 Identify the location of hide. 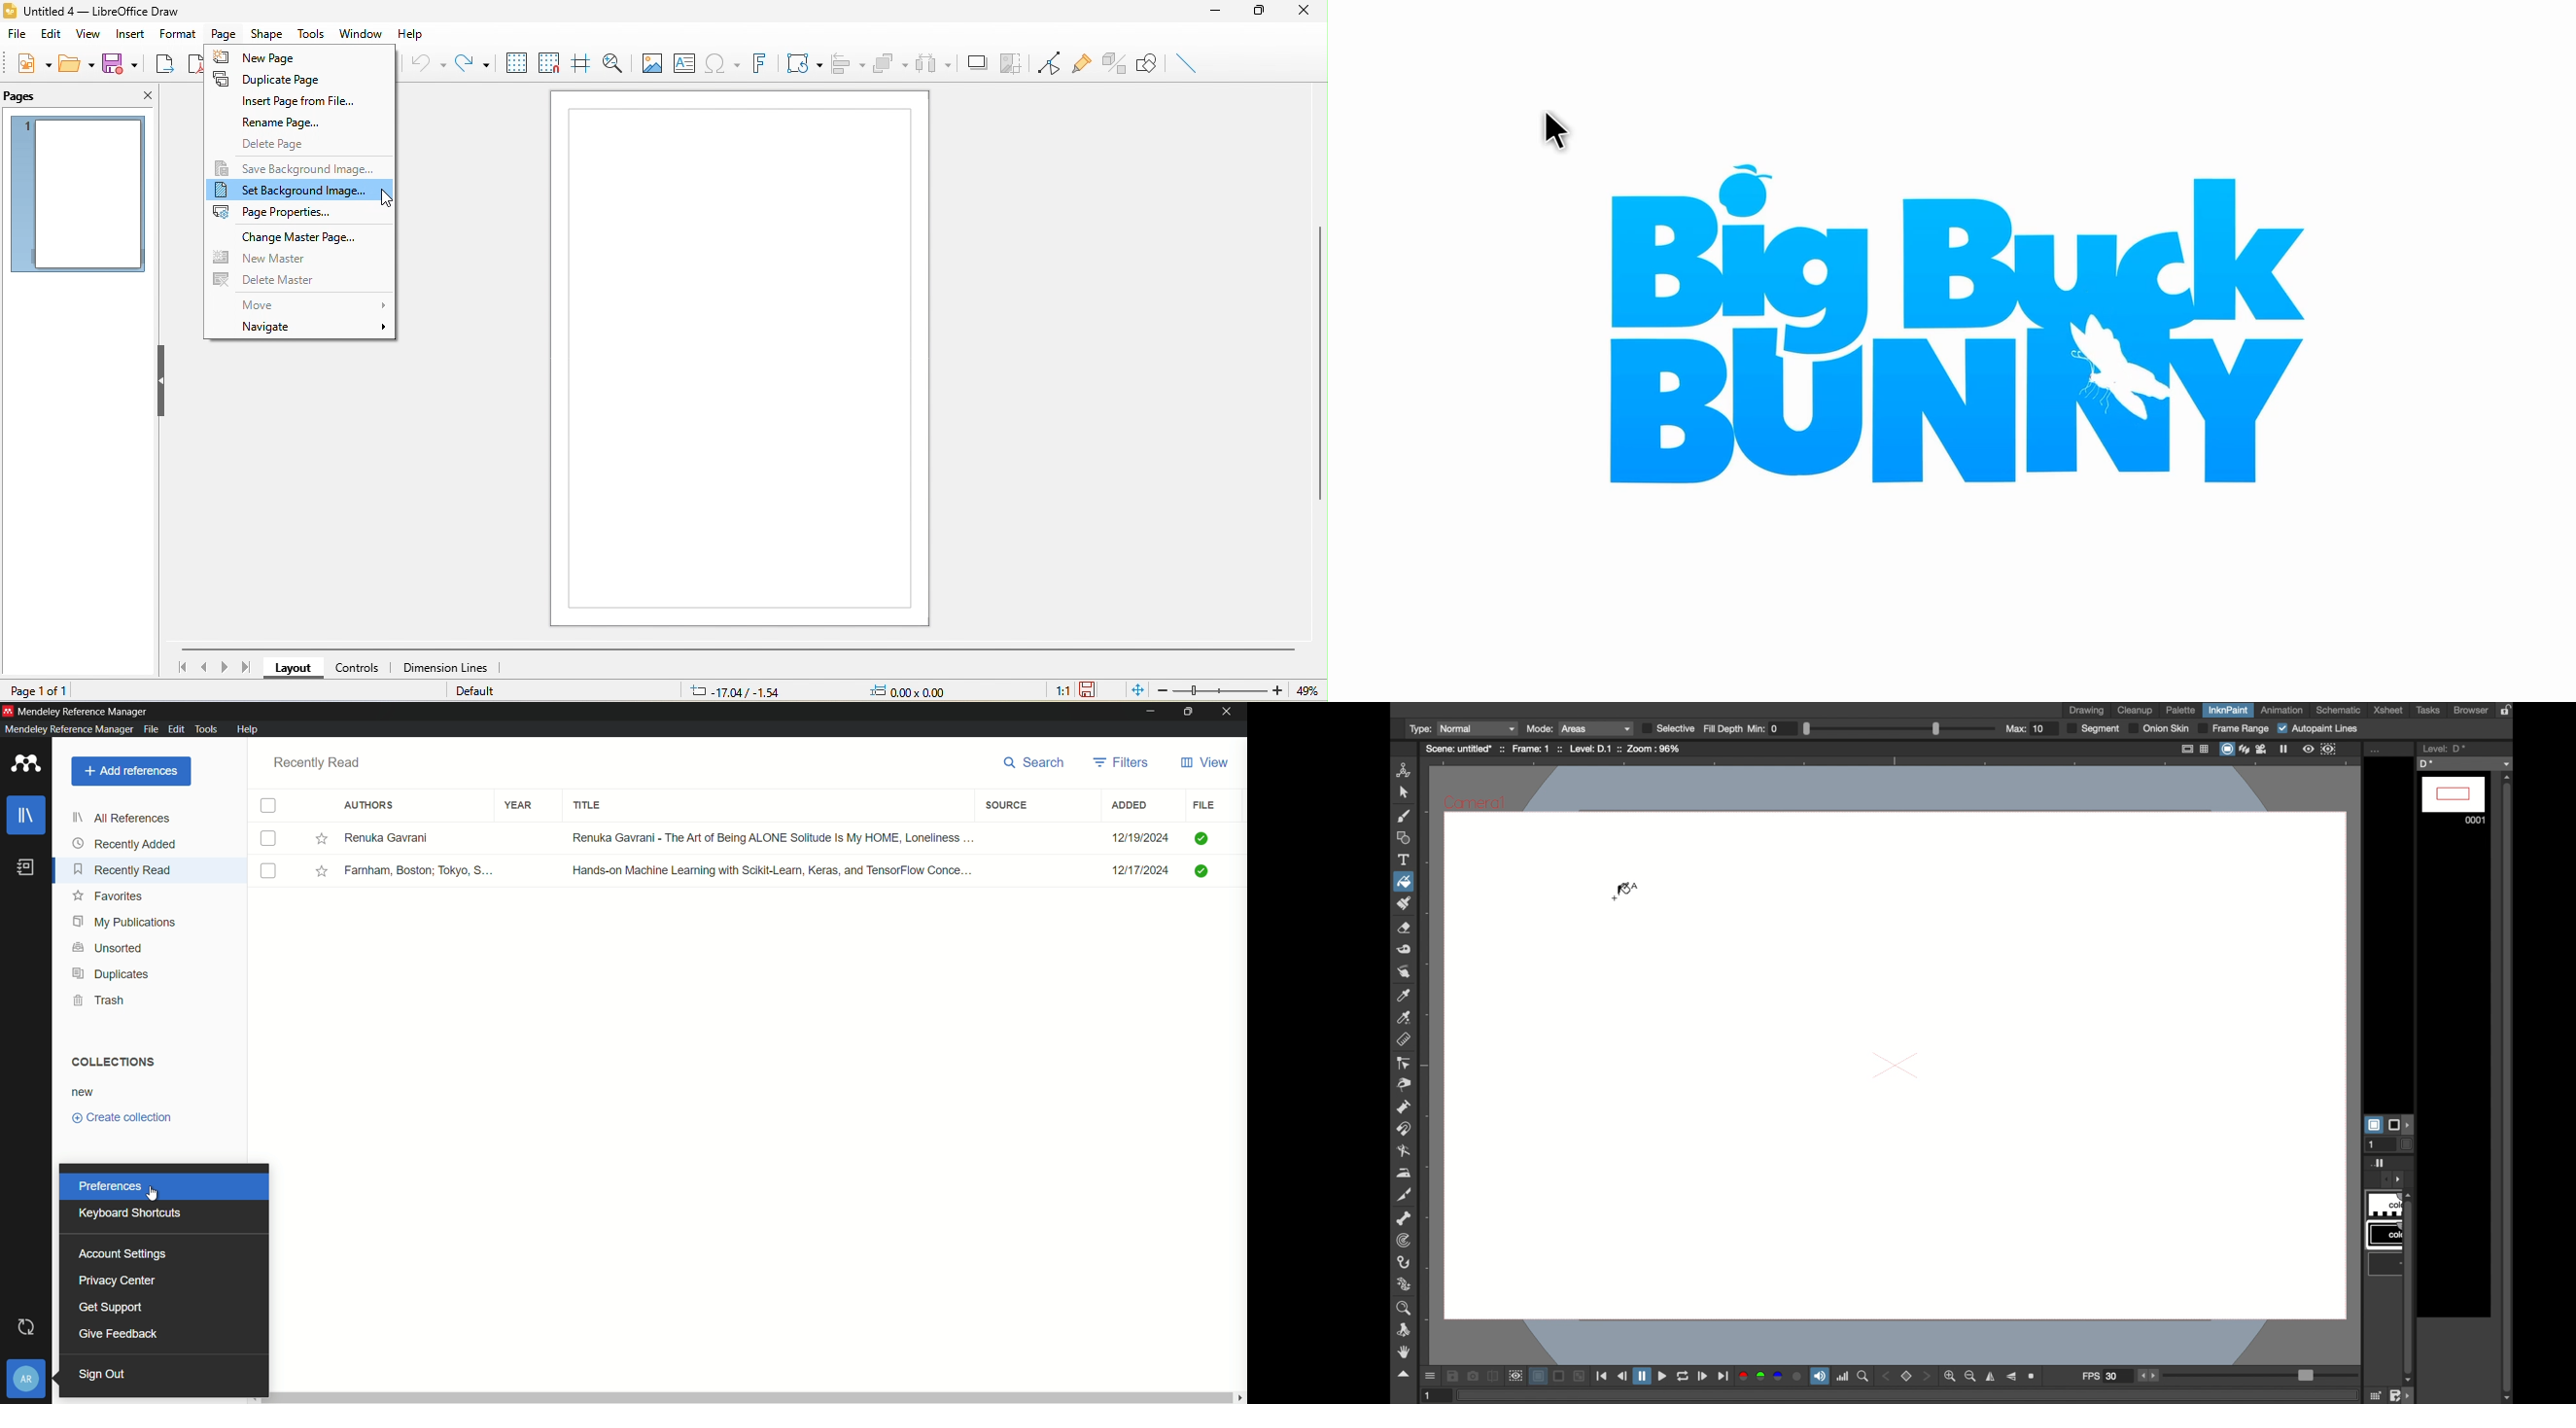
(159, 381).